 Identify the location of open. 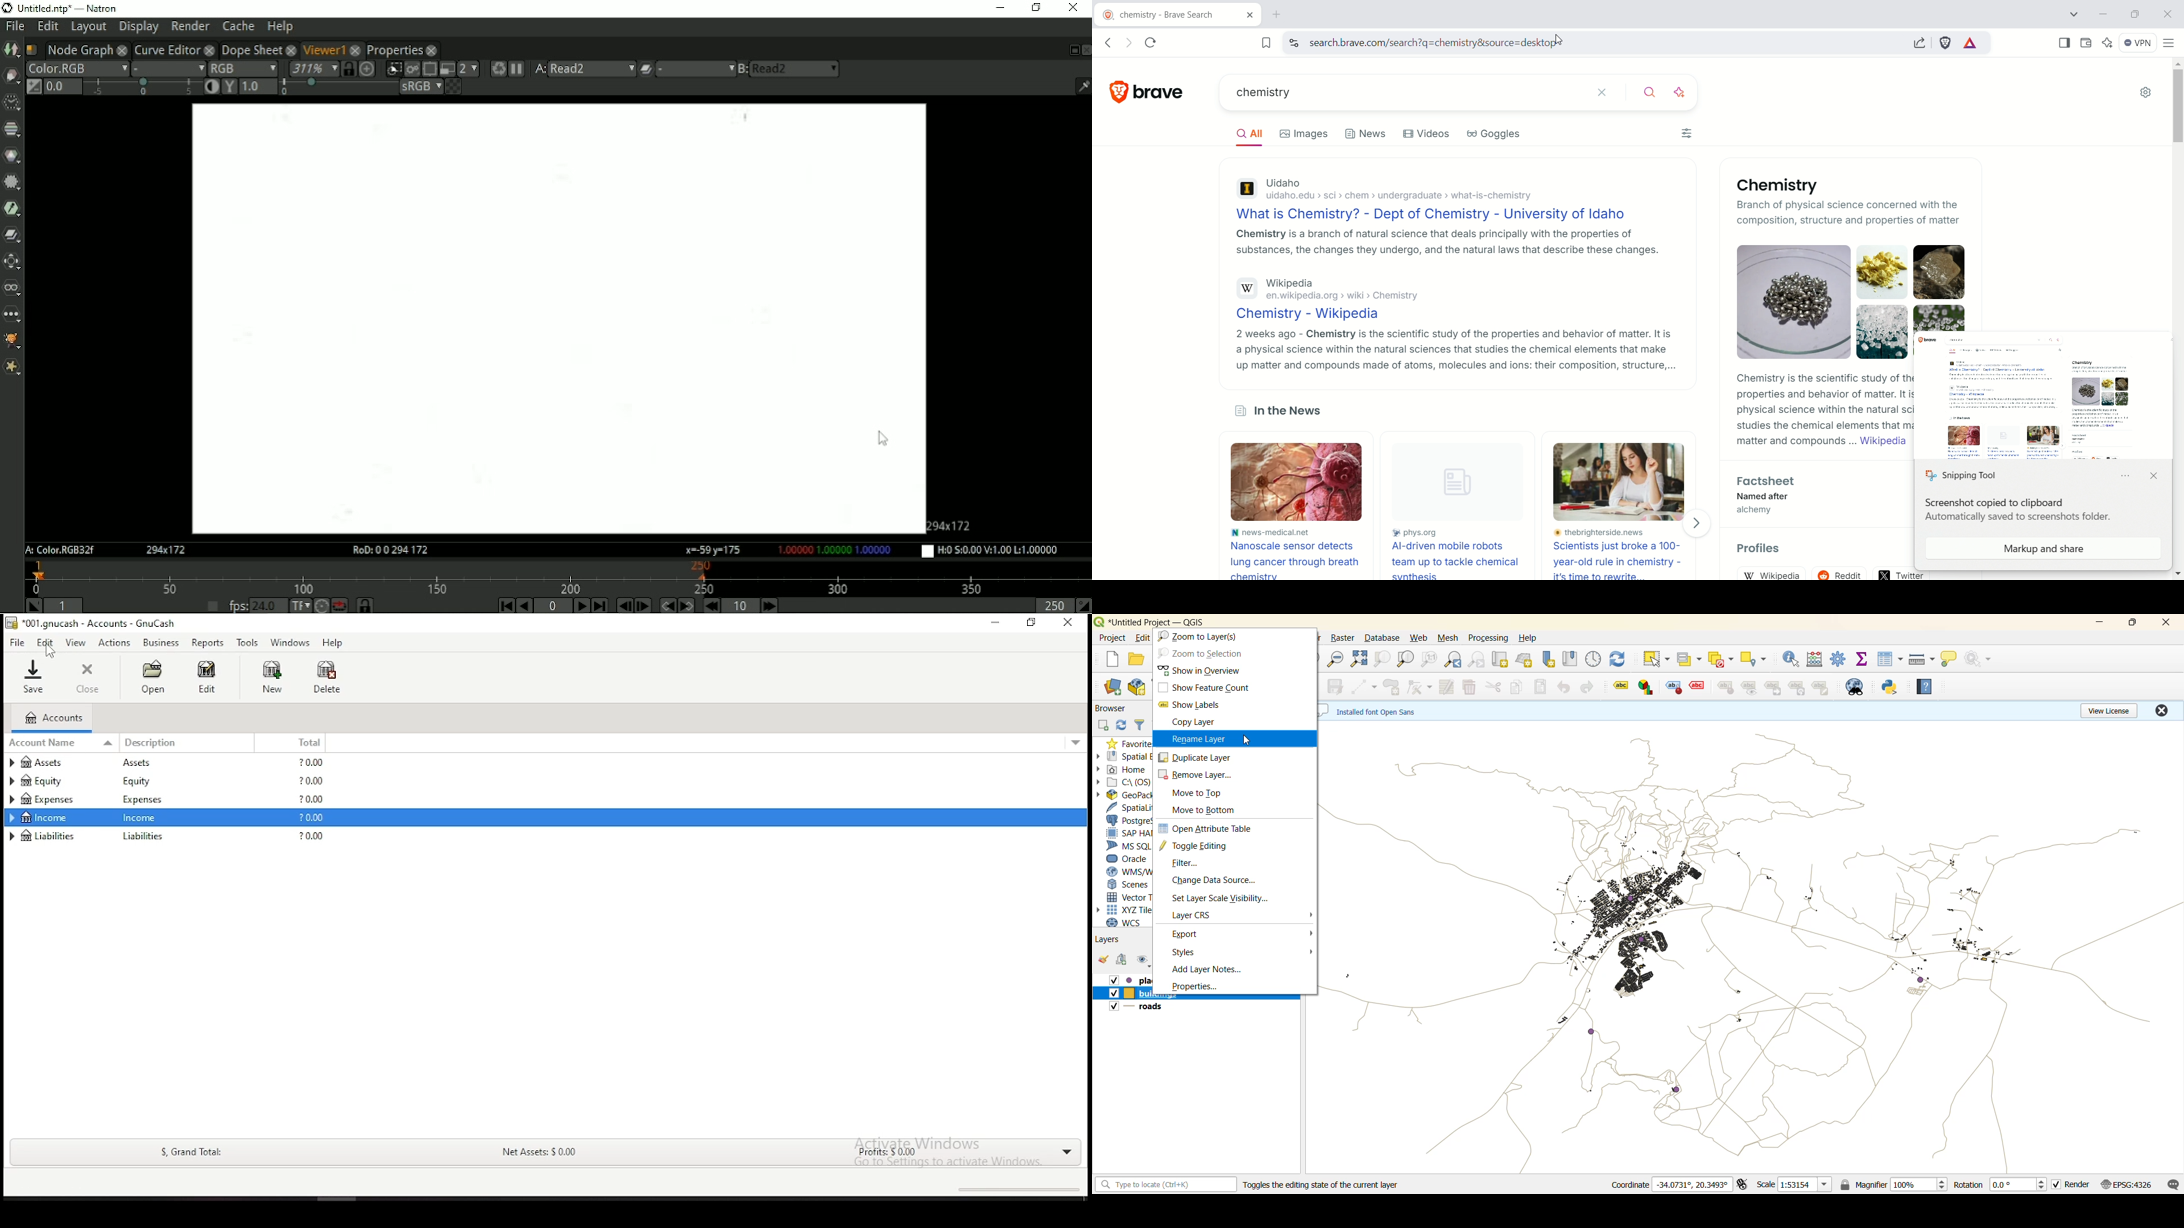
(152, 677).